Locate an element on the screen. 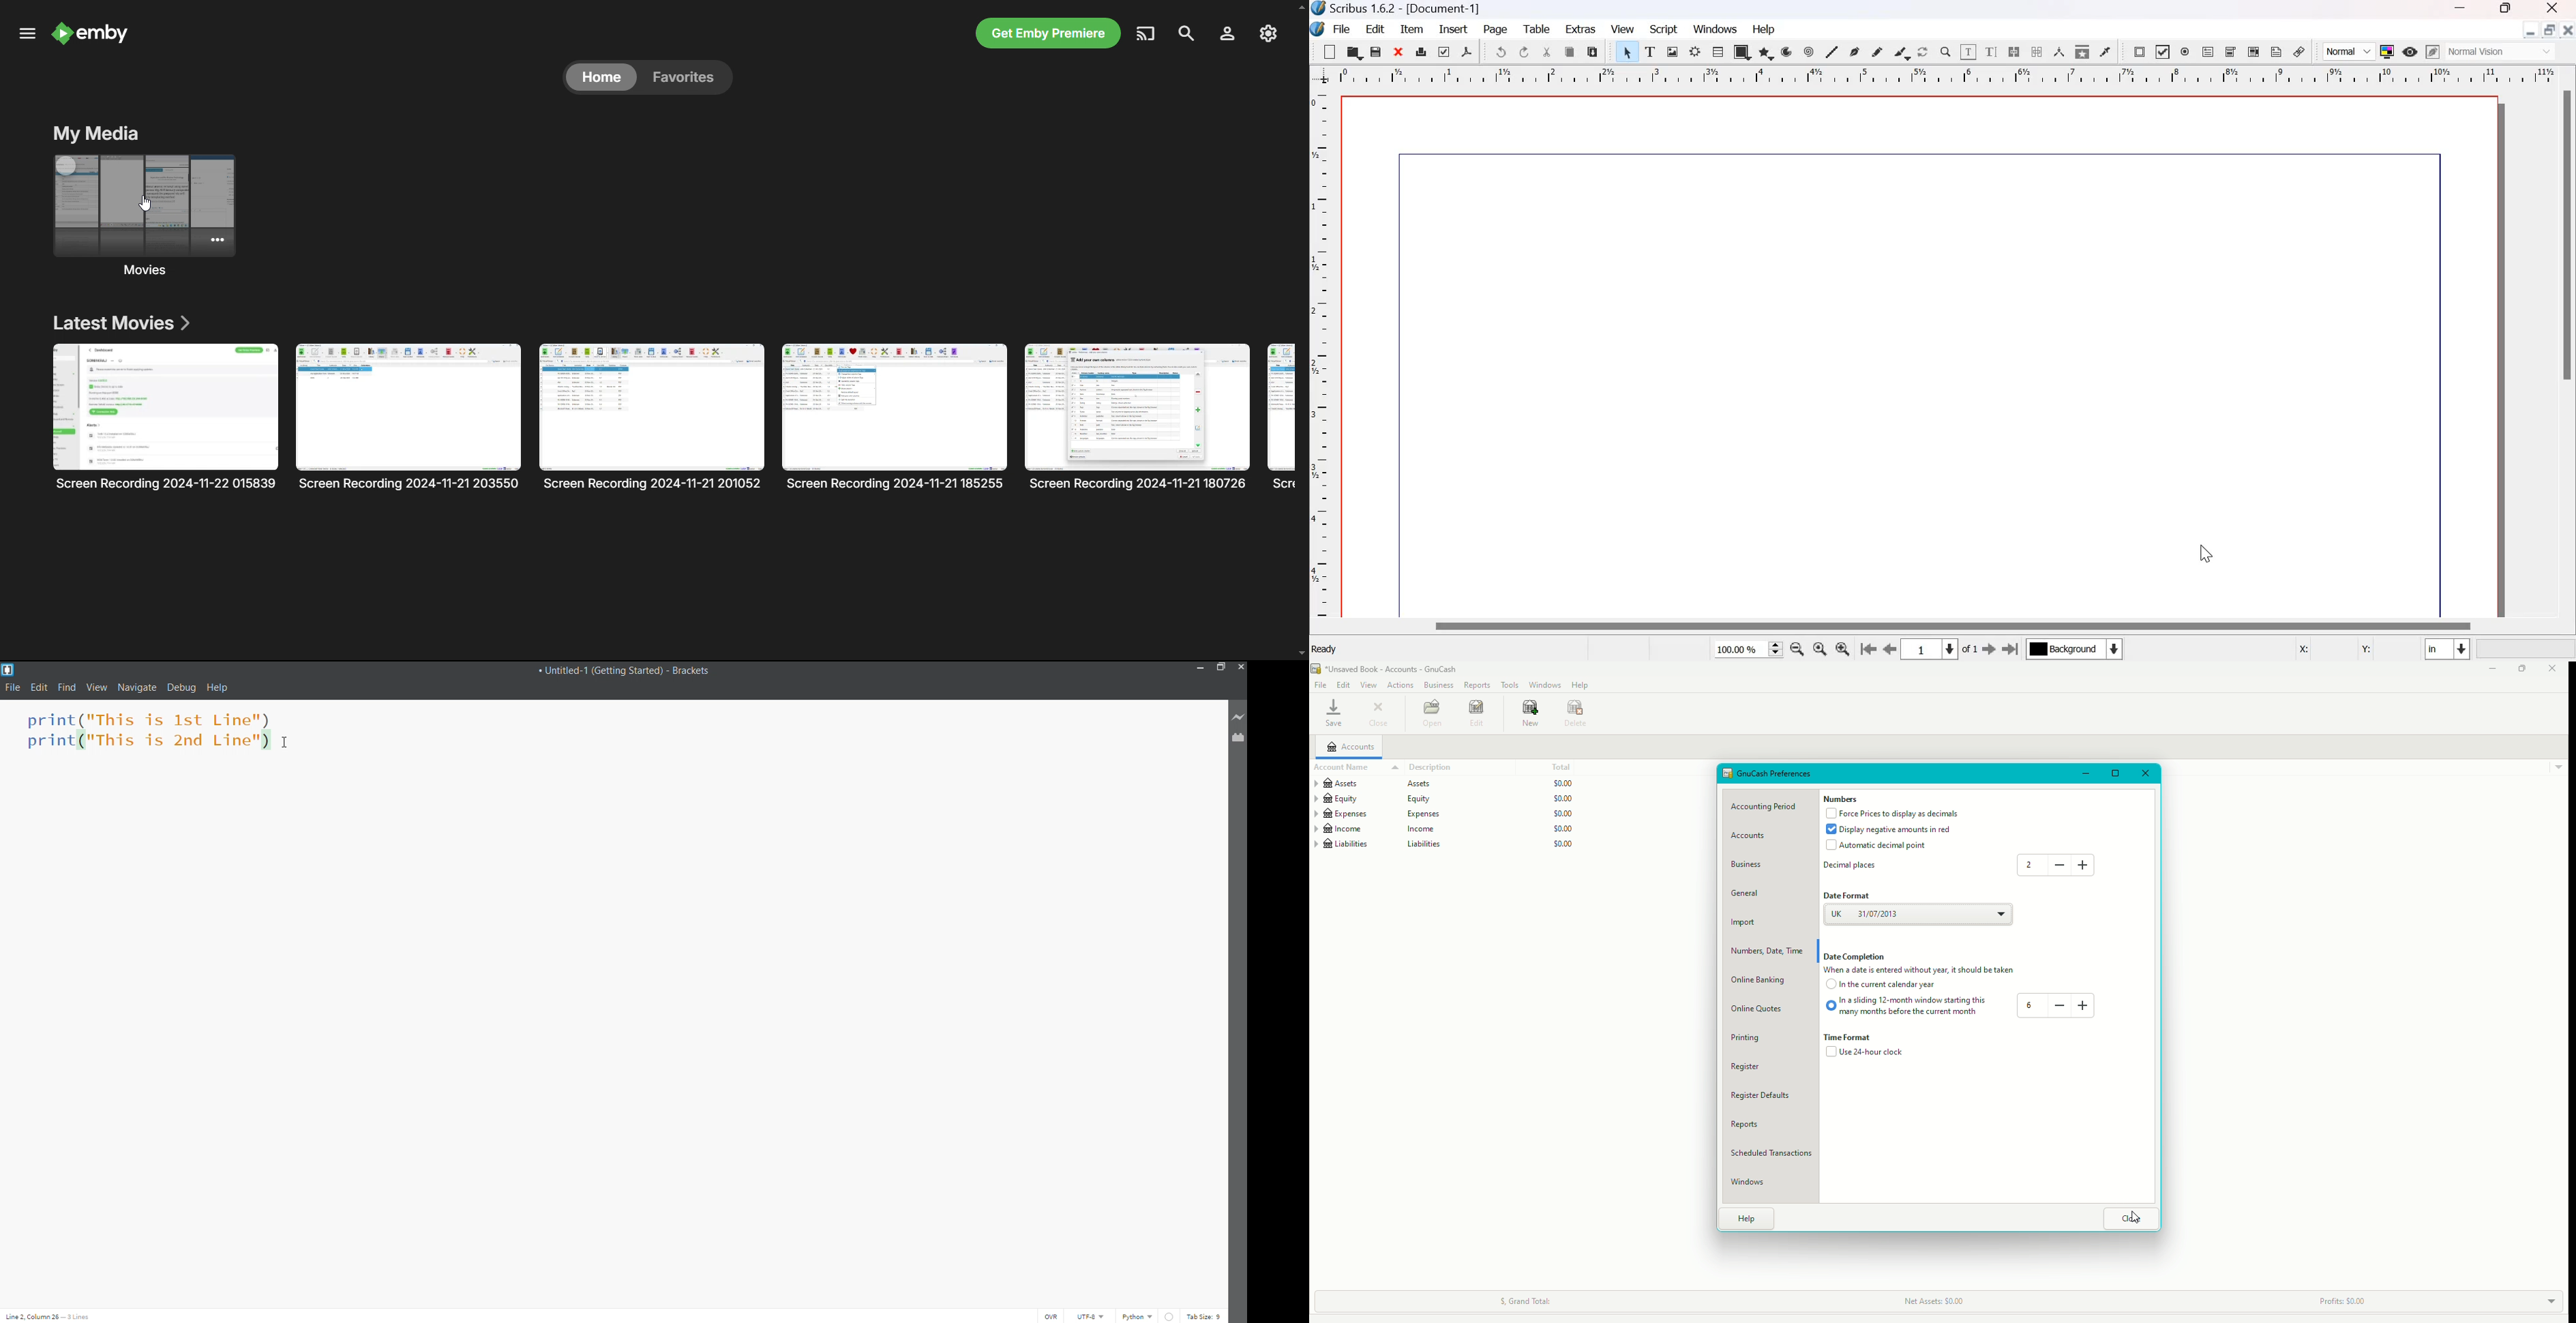  Y: is located at coordinates (2364, 650).